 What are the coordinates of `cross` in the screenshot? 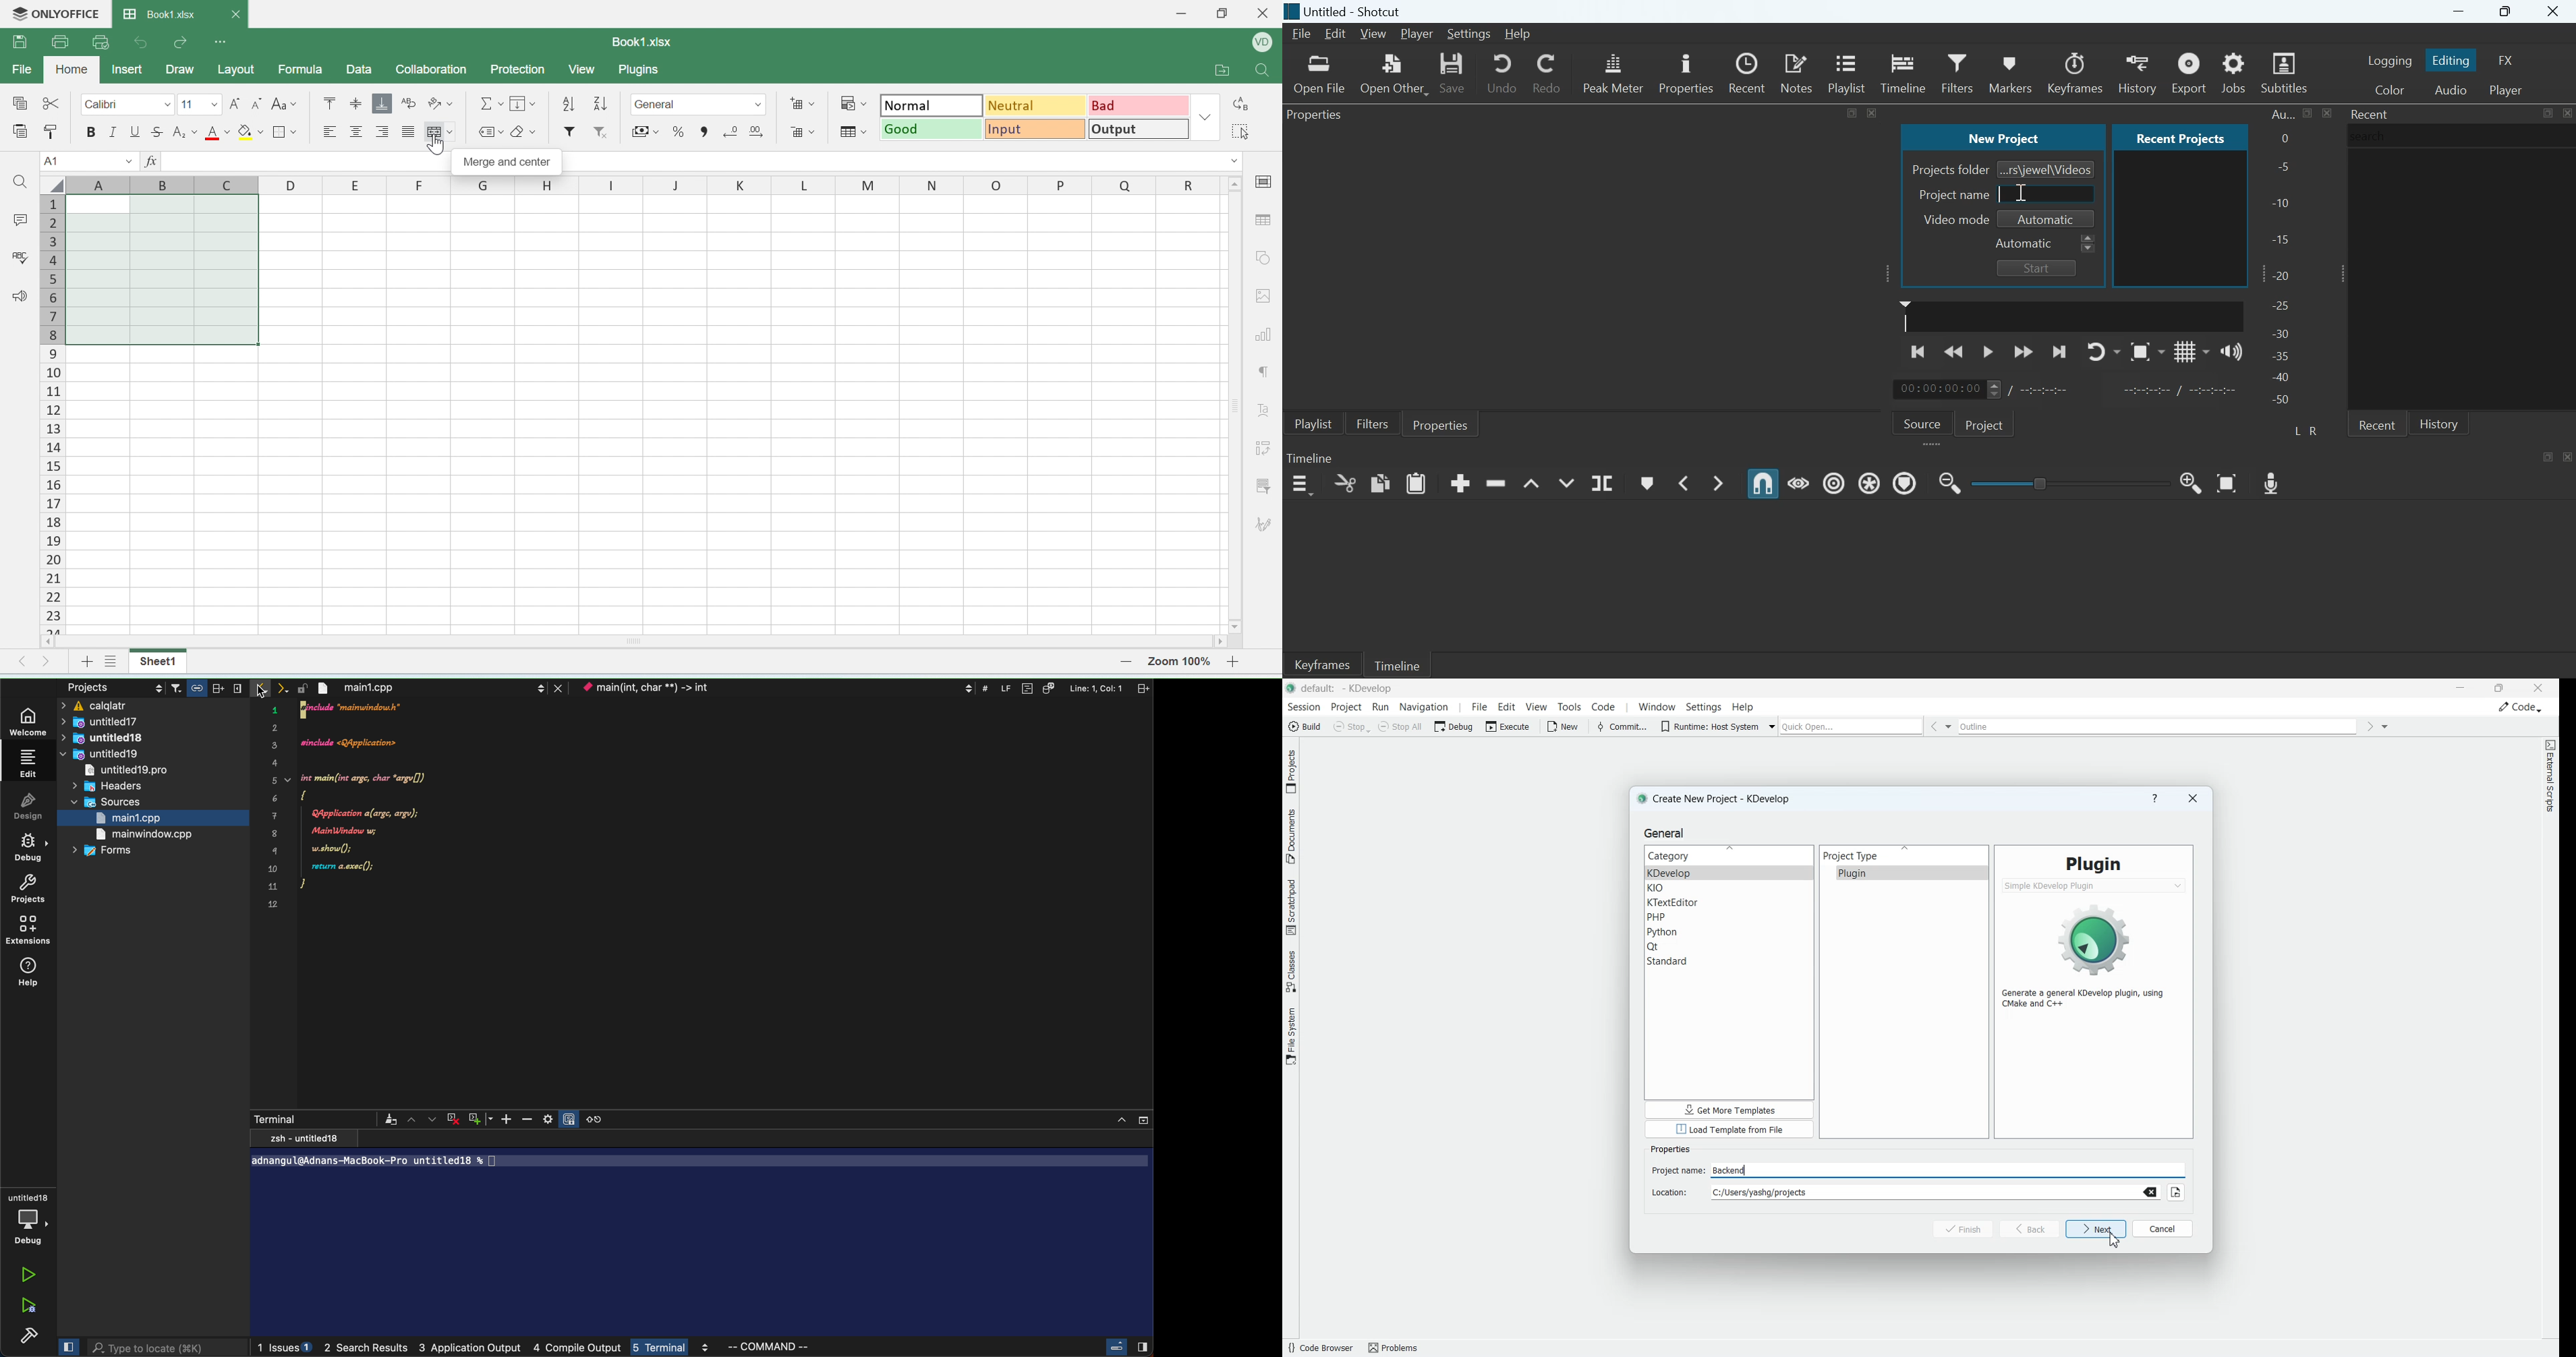 It's located at (455, 1119).